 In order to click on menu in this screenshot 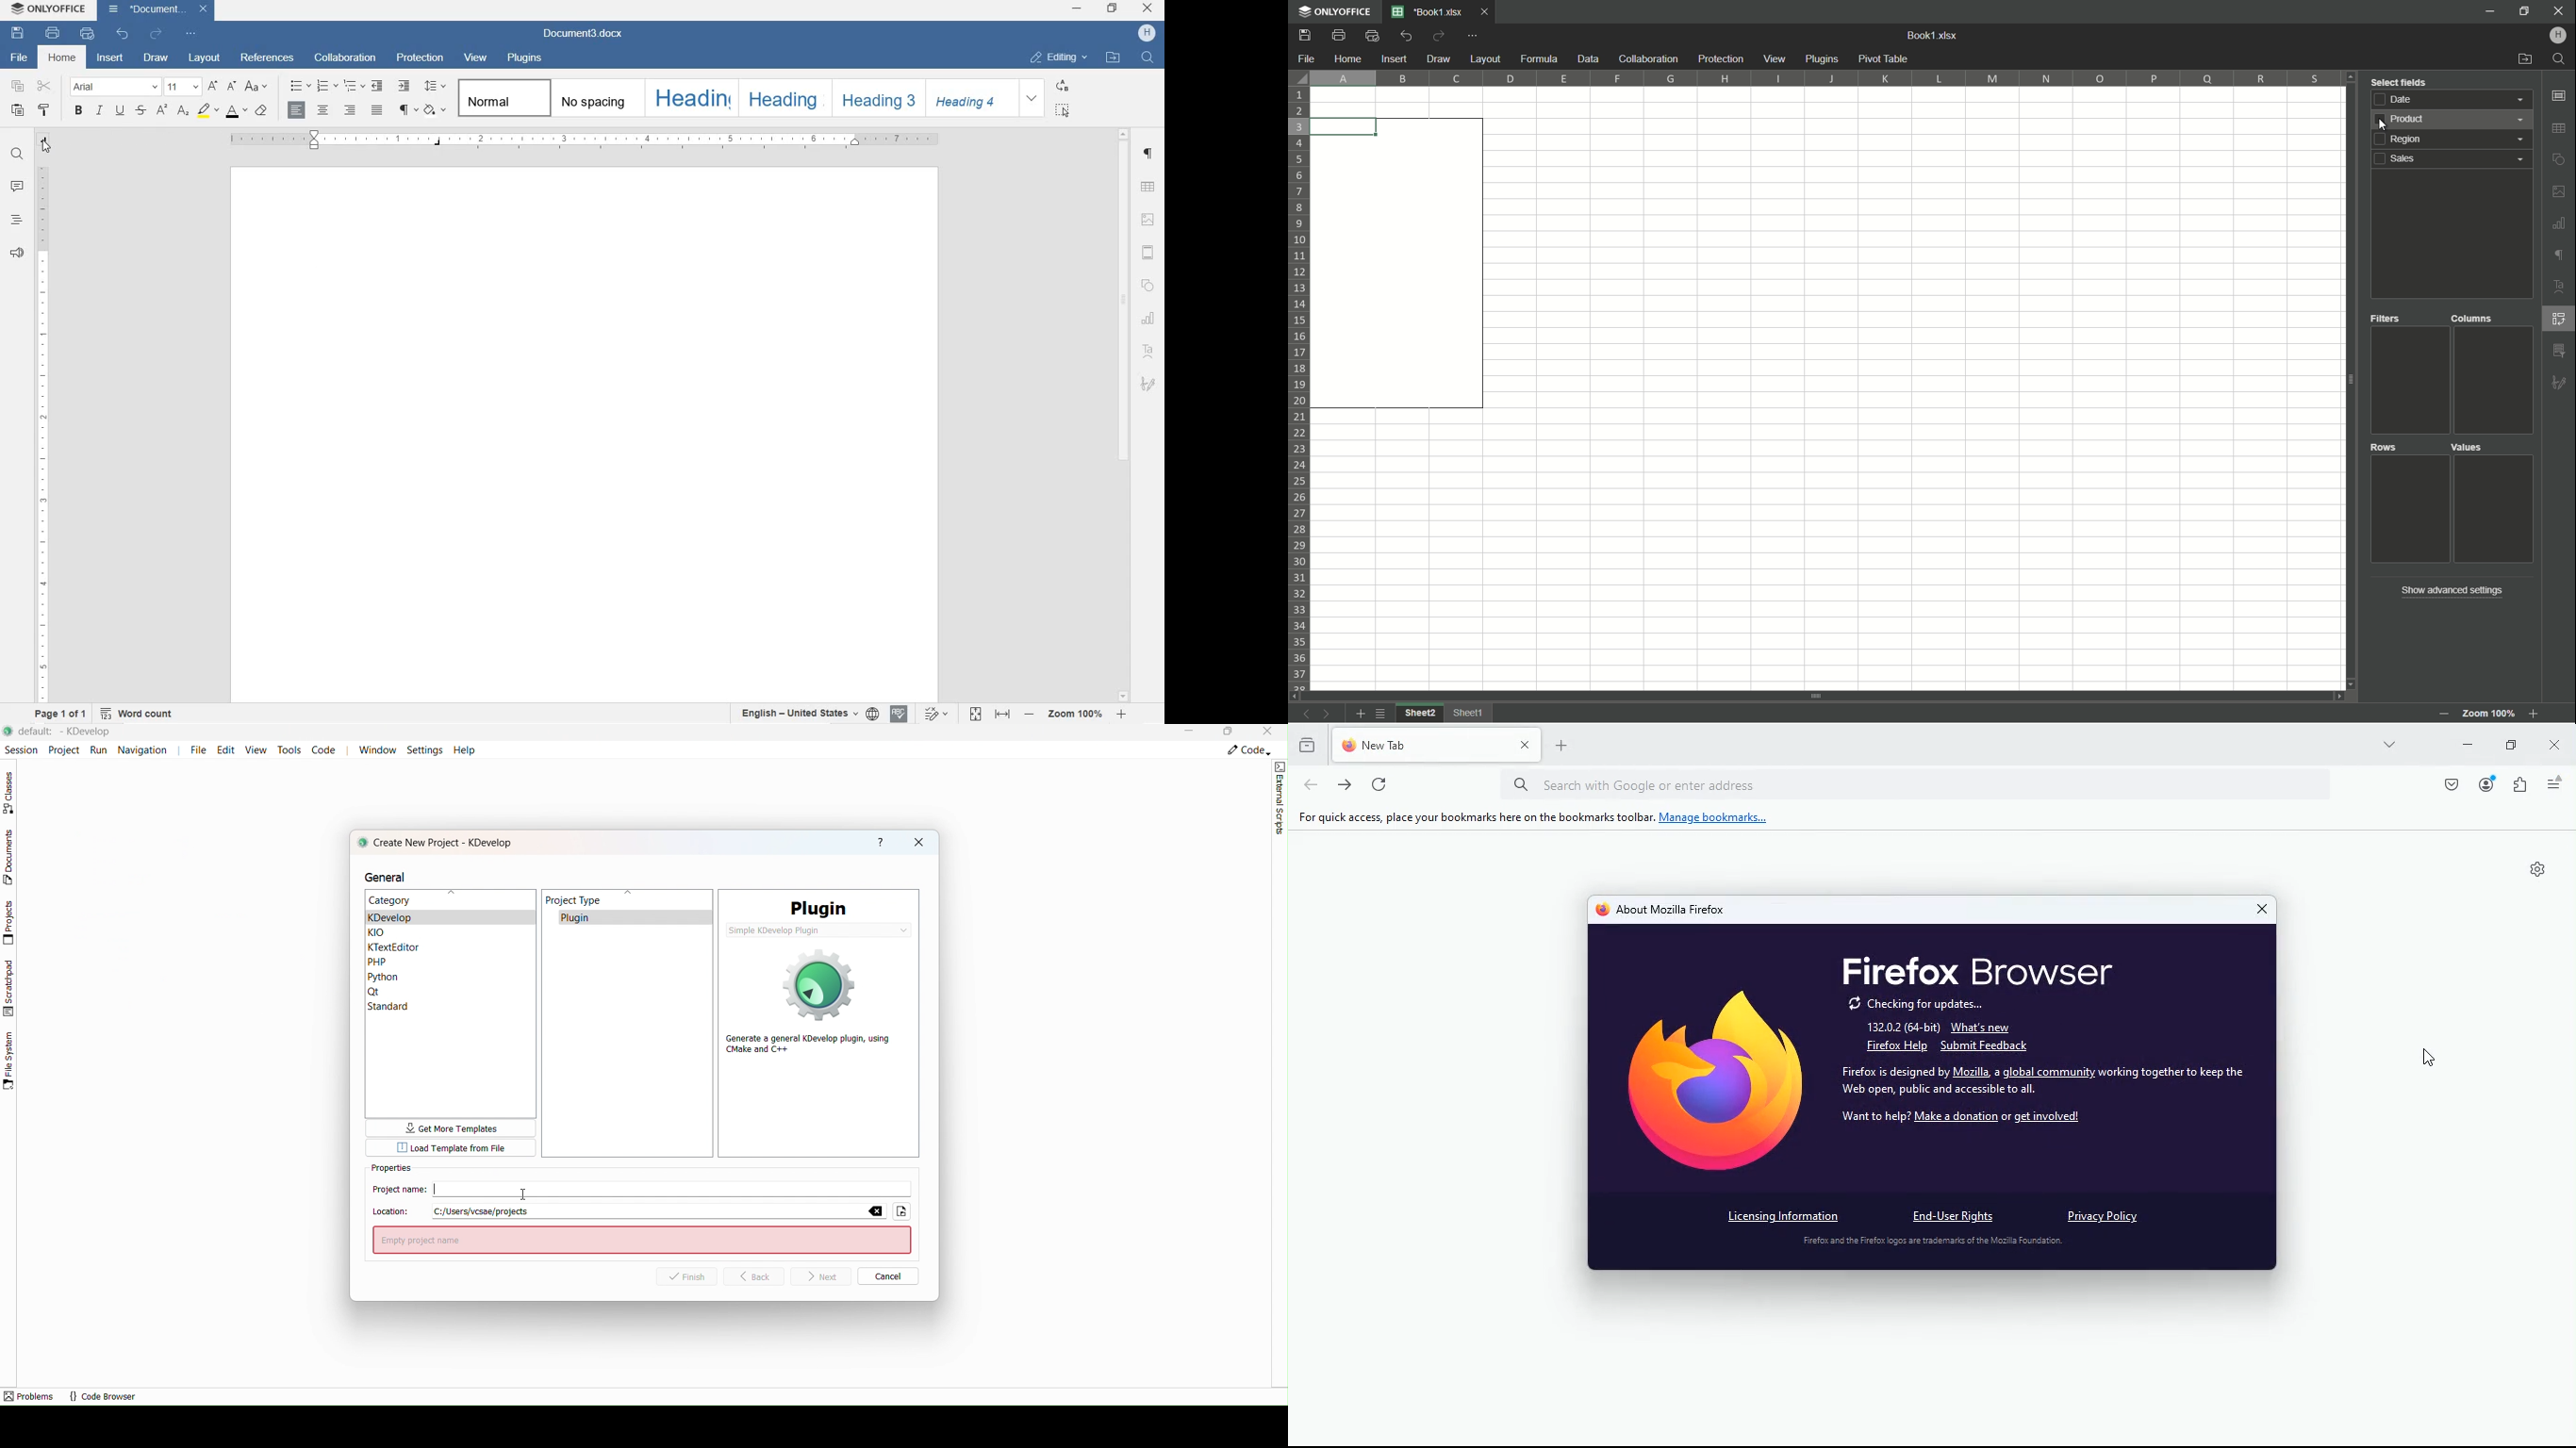, I will do `click(2555, 785)`.